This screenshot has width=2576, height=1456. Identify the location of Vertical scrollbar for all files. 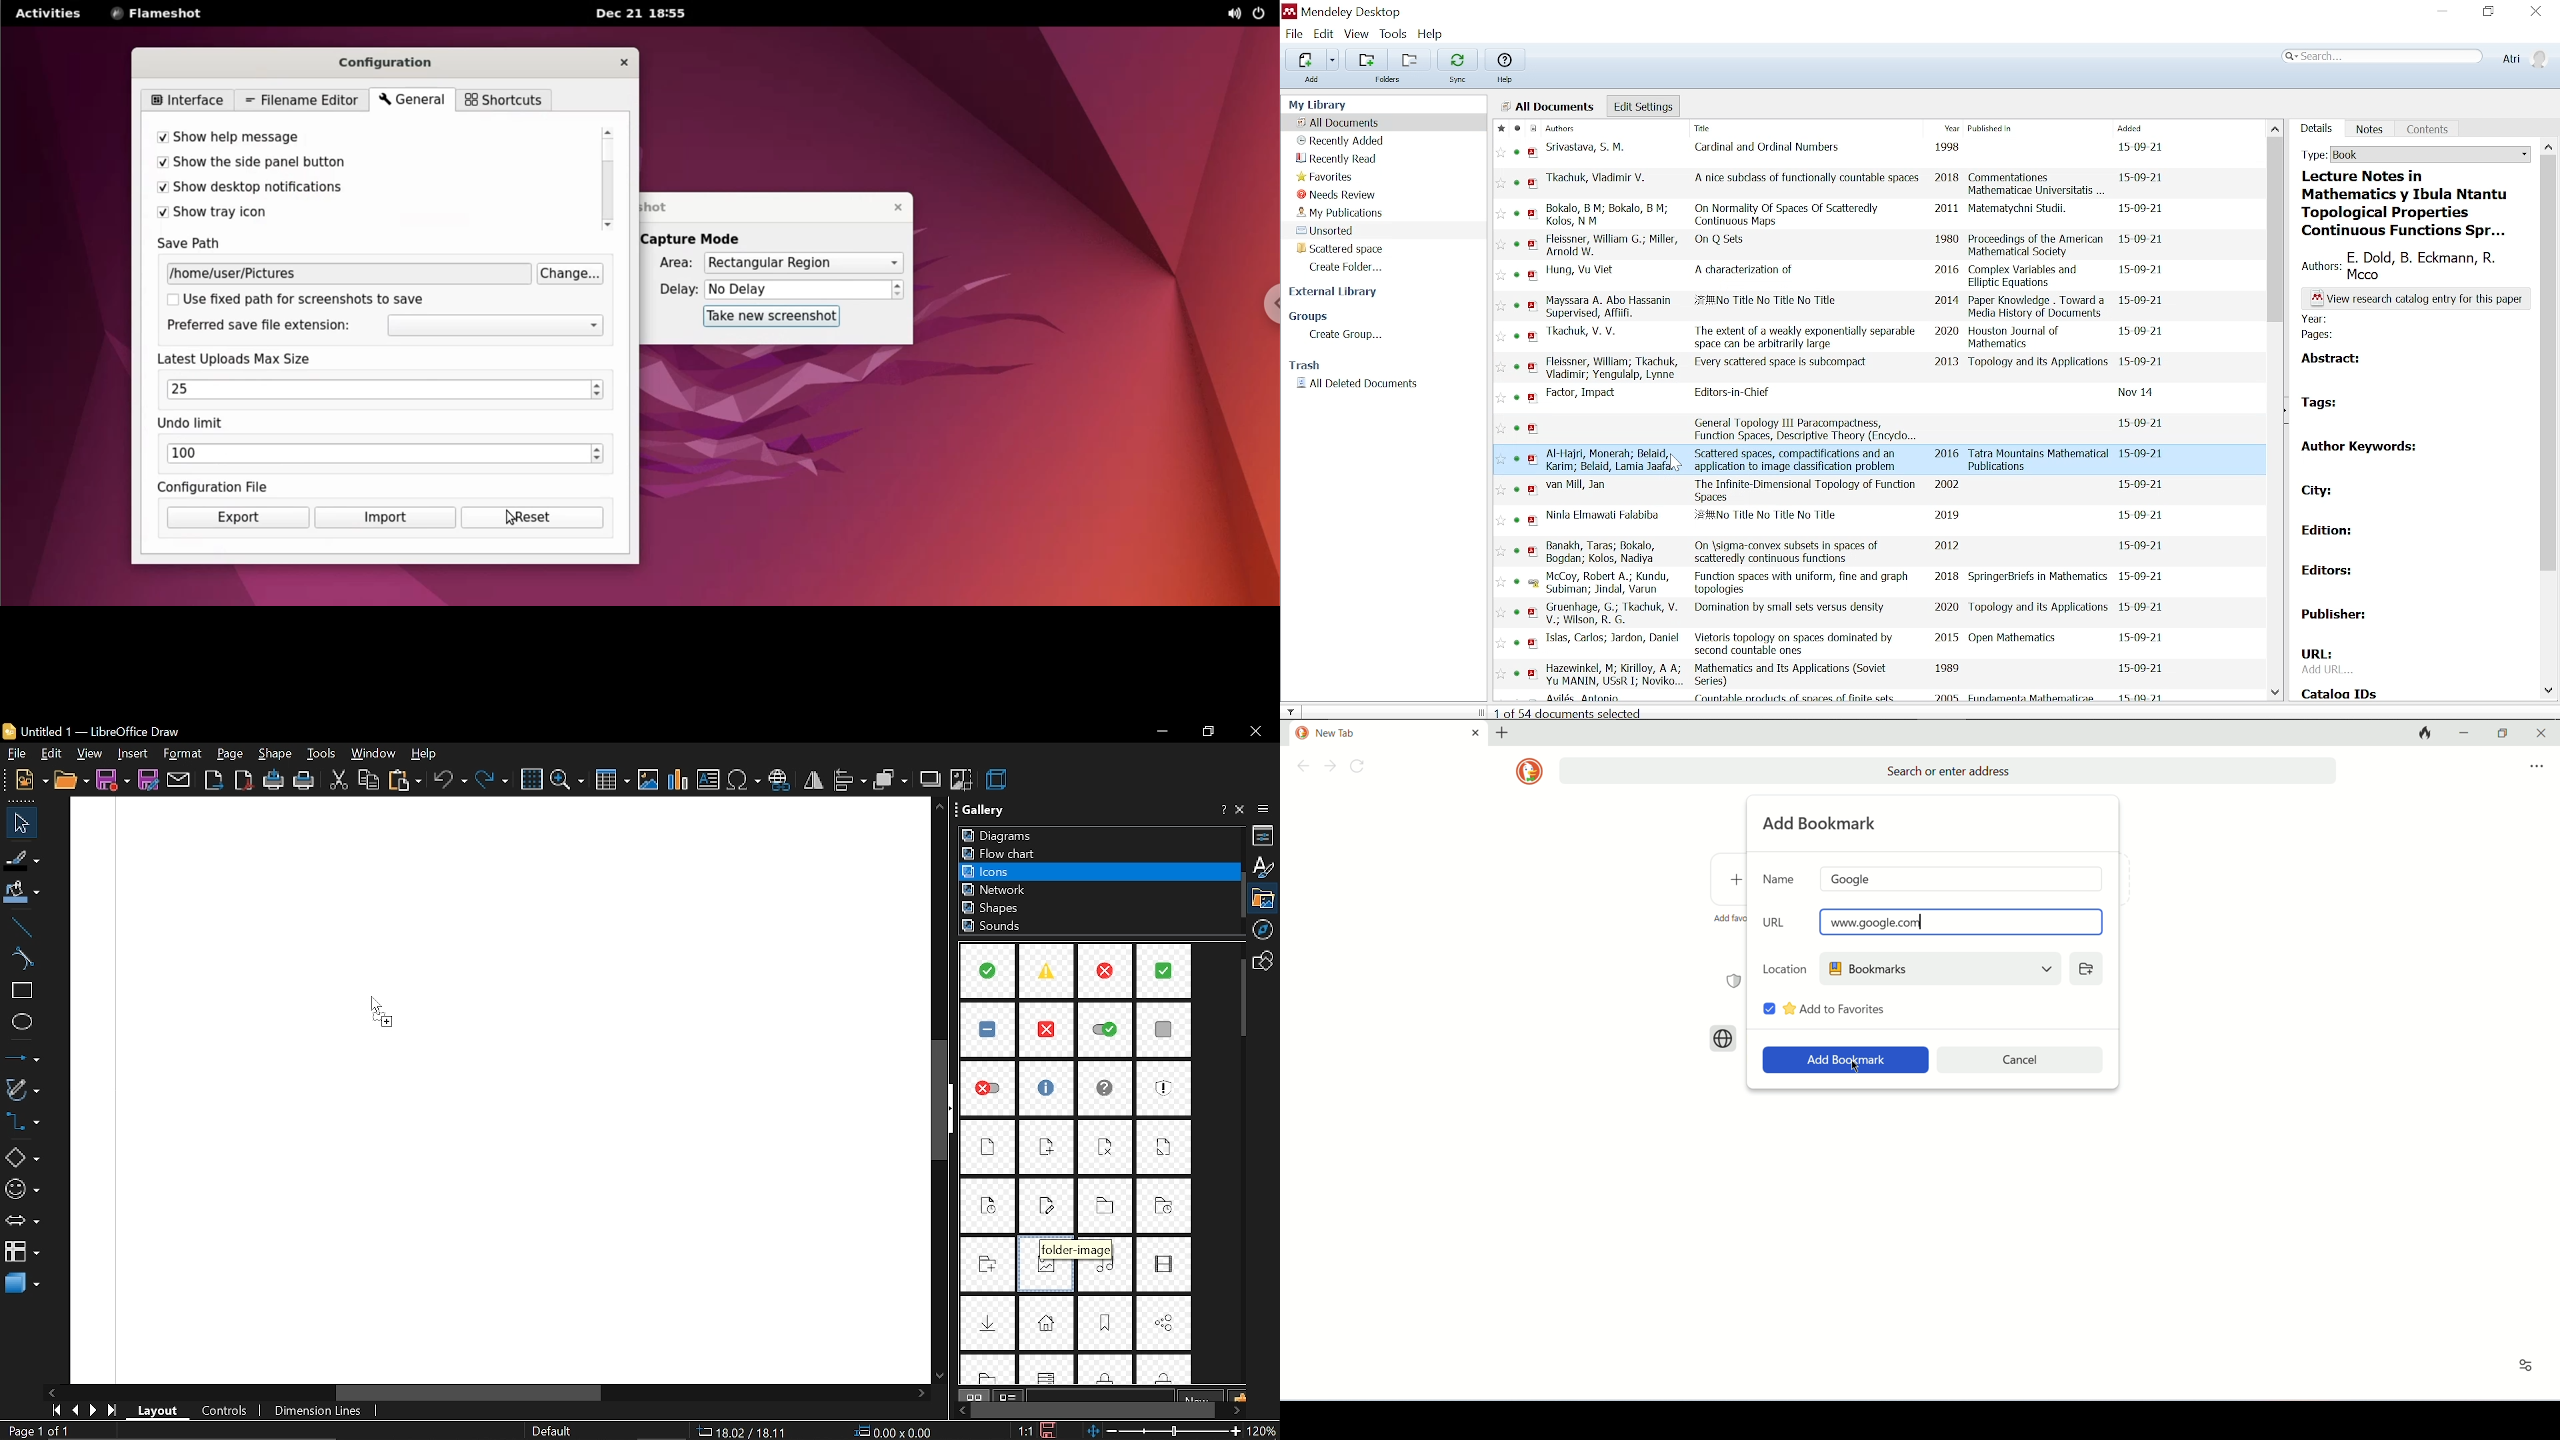
(2277, 229).